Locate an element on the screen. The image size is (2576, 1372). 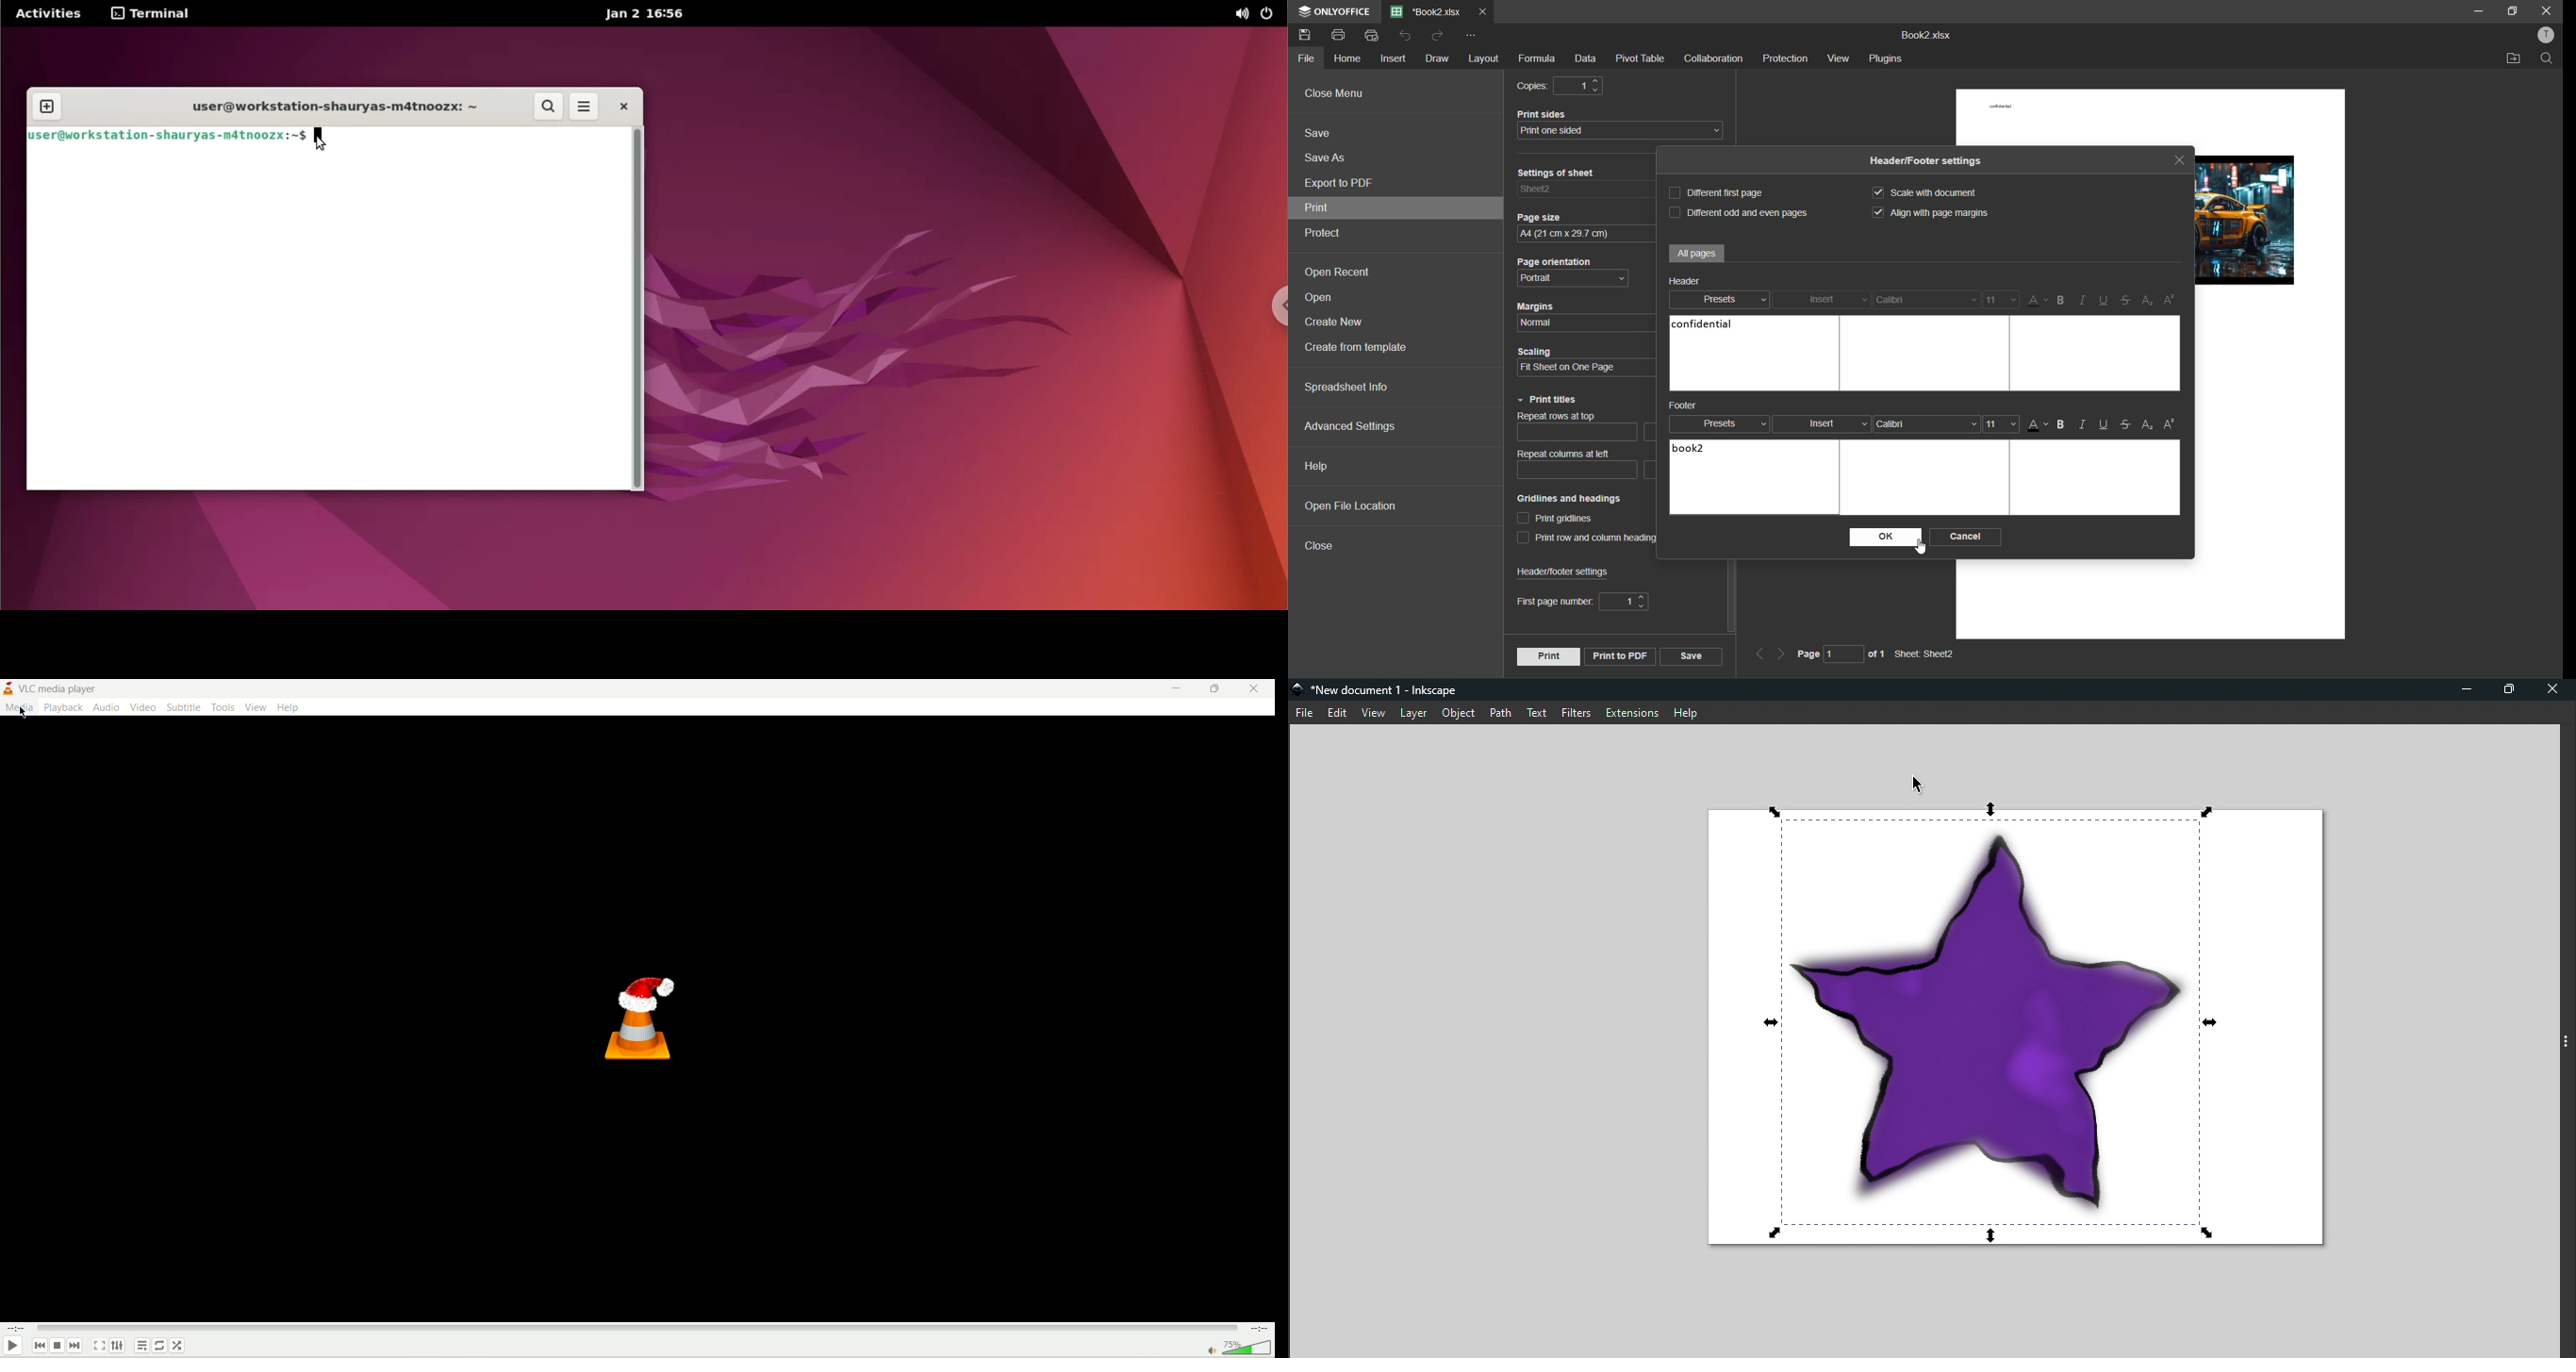
customize quick access toolbar is located at coordinates (1470, 35).